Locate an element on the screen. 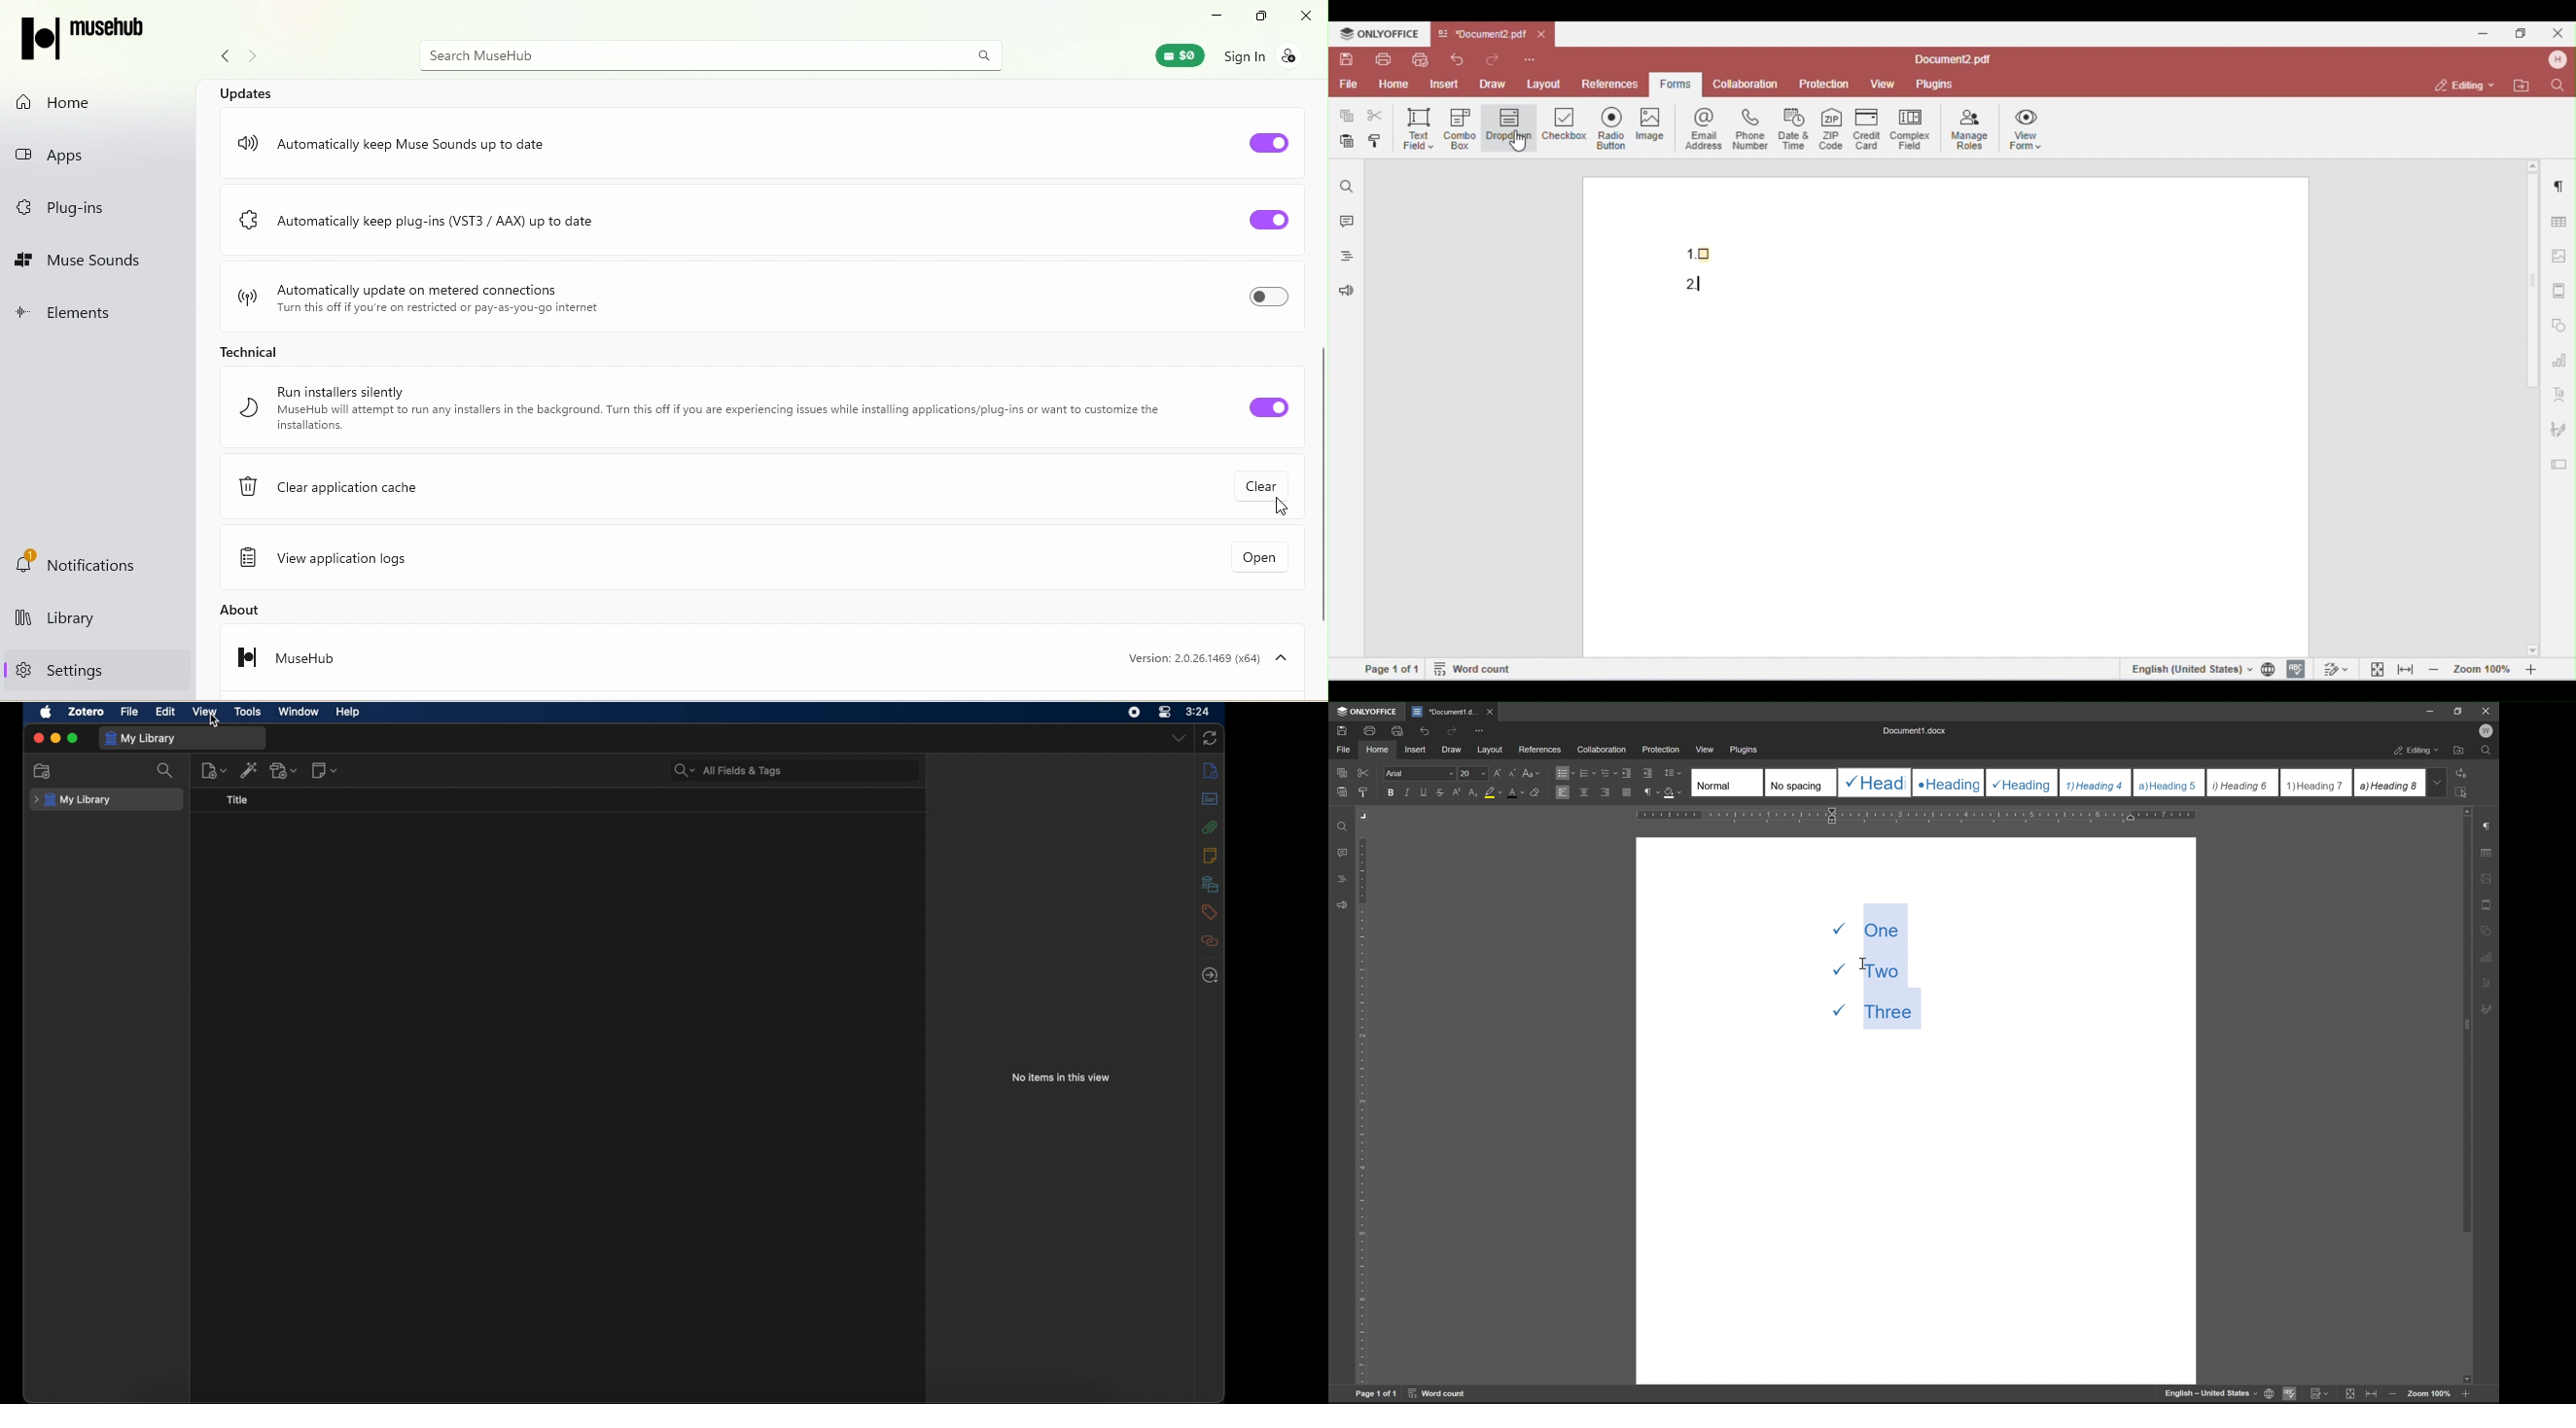  Heading 7 is located at coordinates (2317, 783).